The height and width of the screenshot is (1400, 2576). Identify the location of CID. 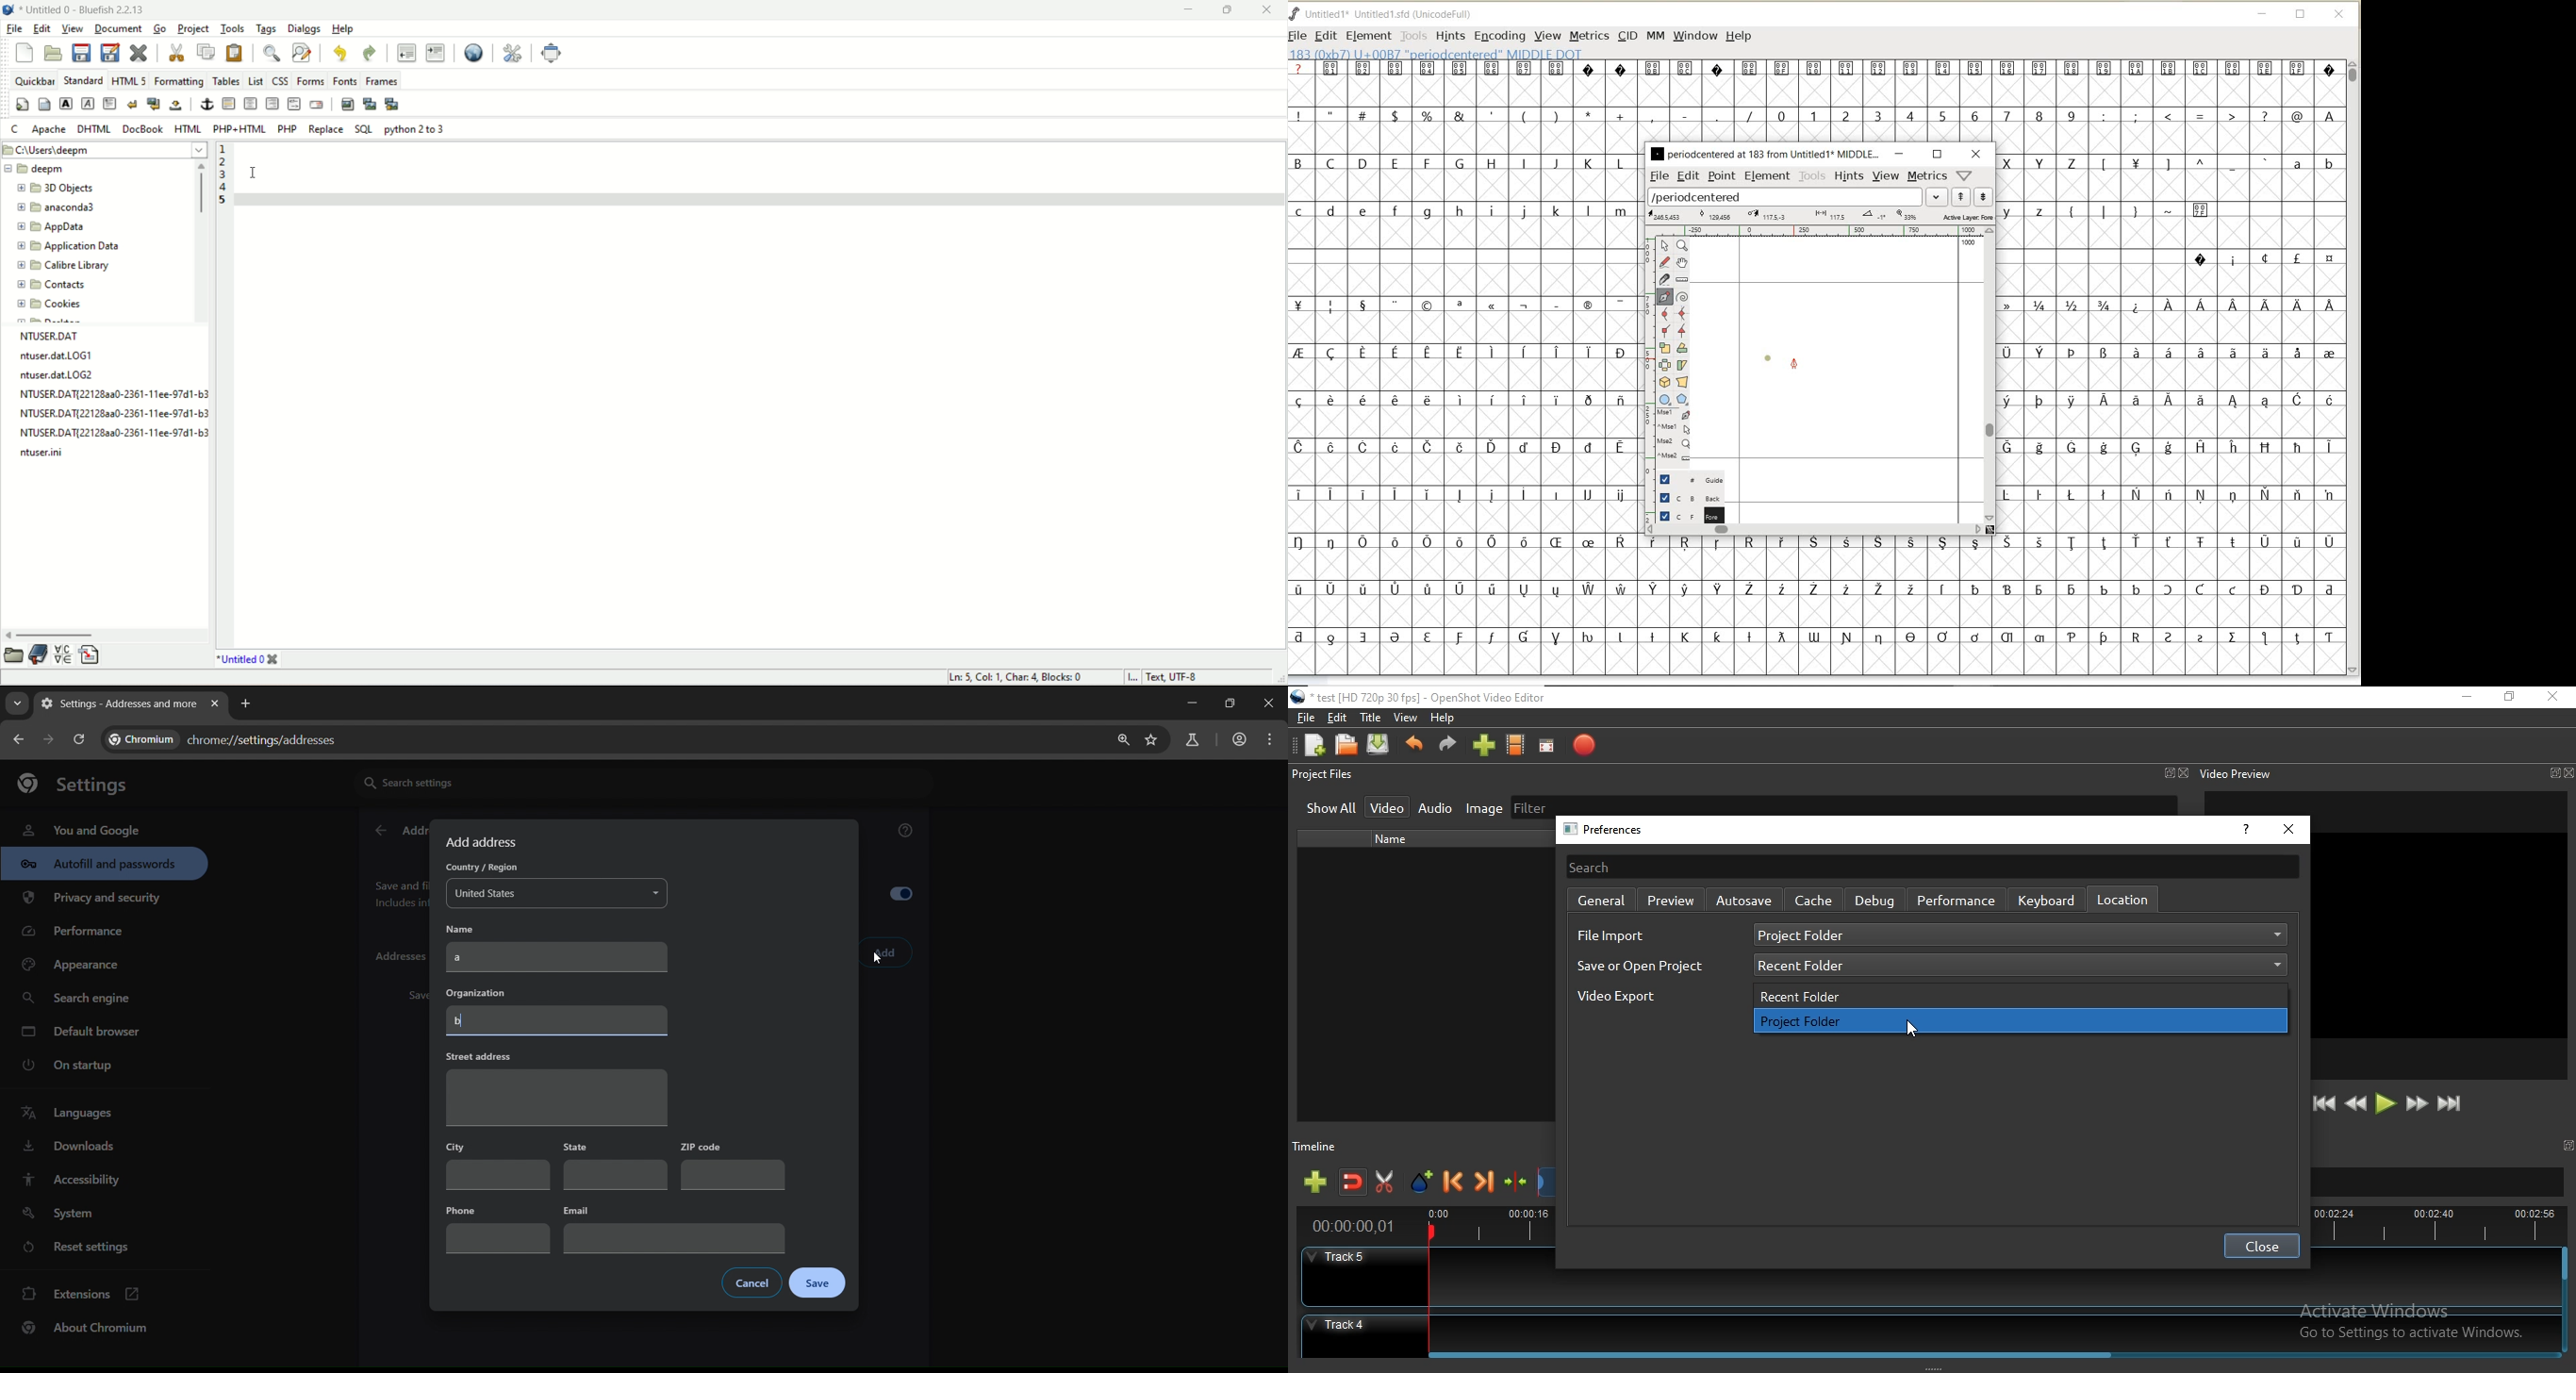
(1627, 37).